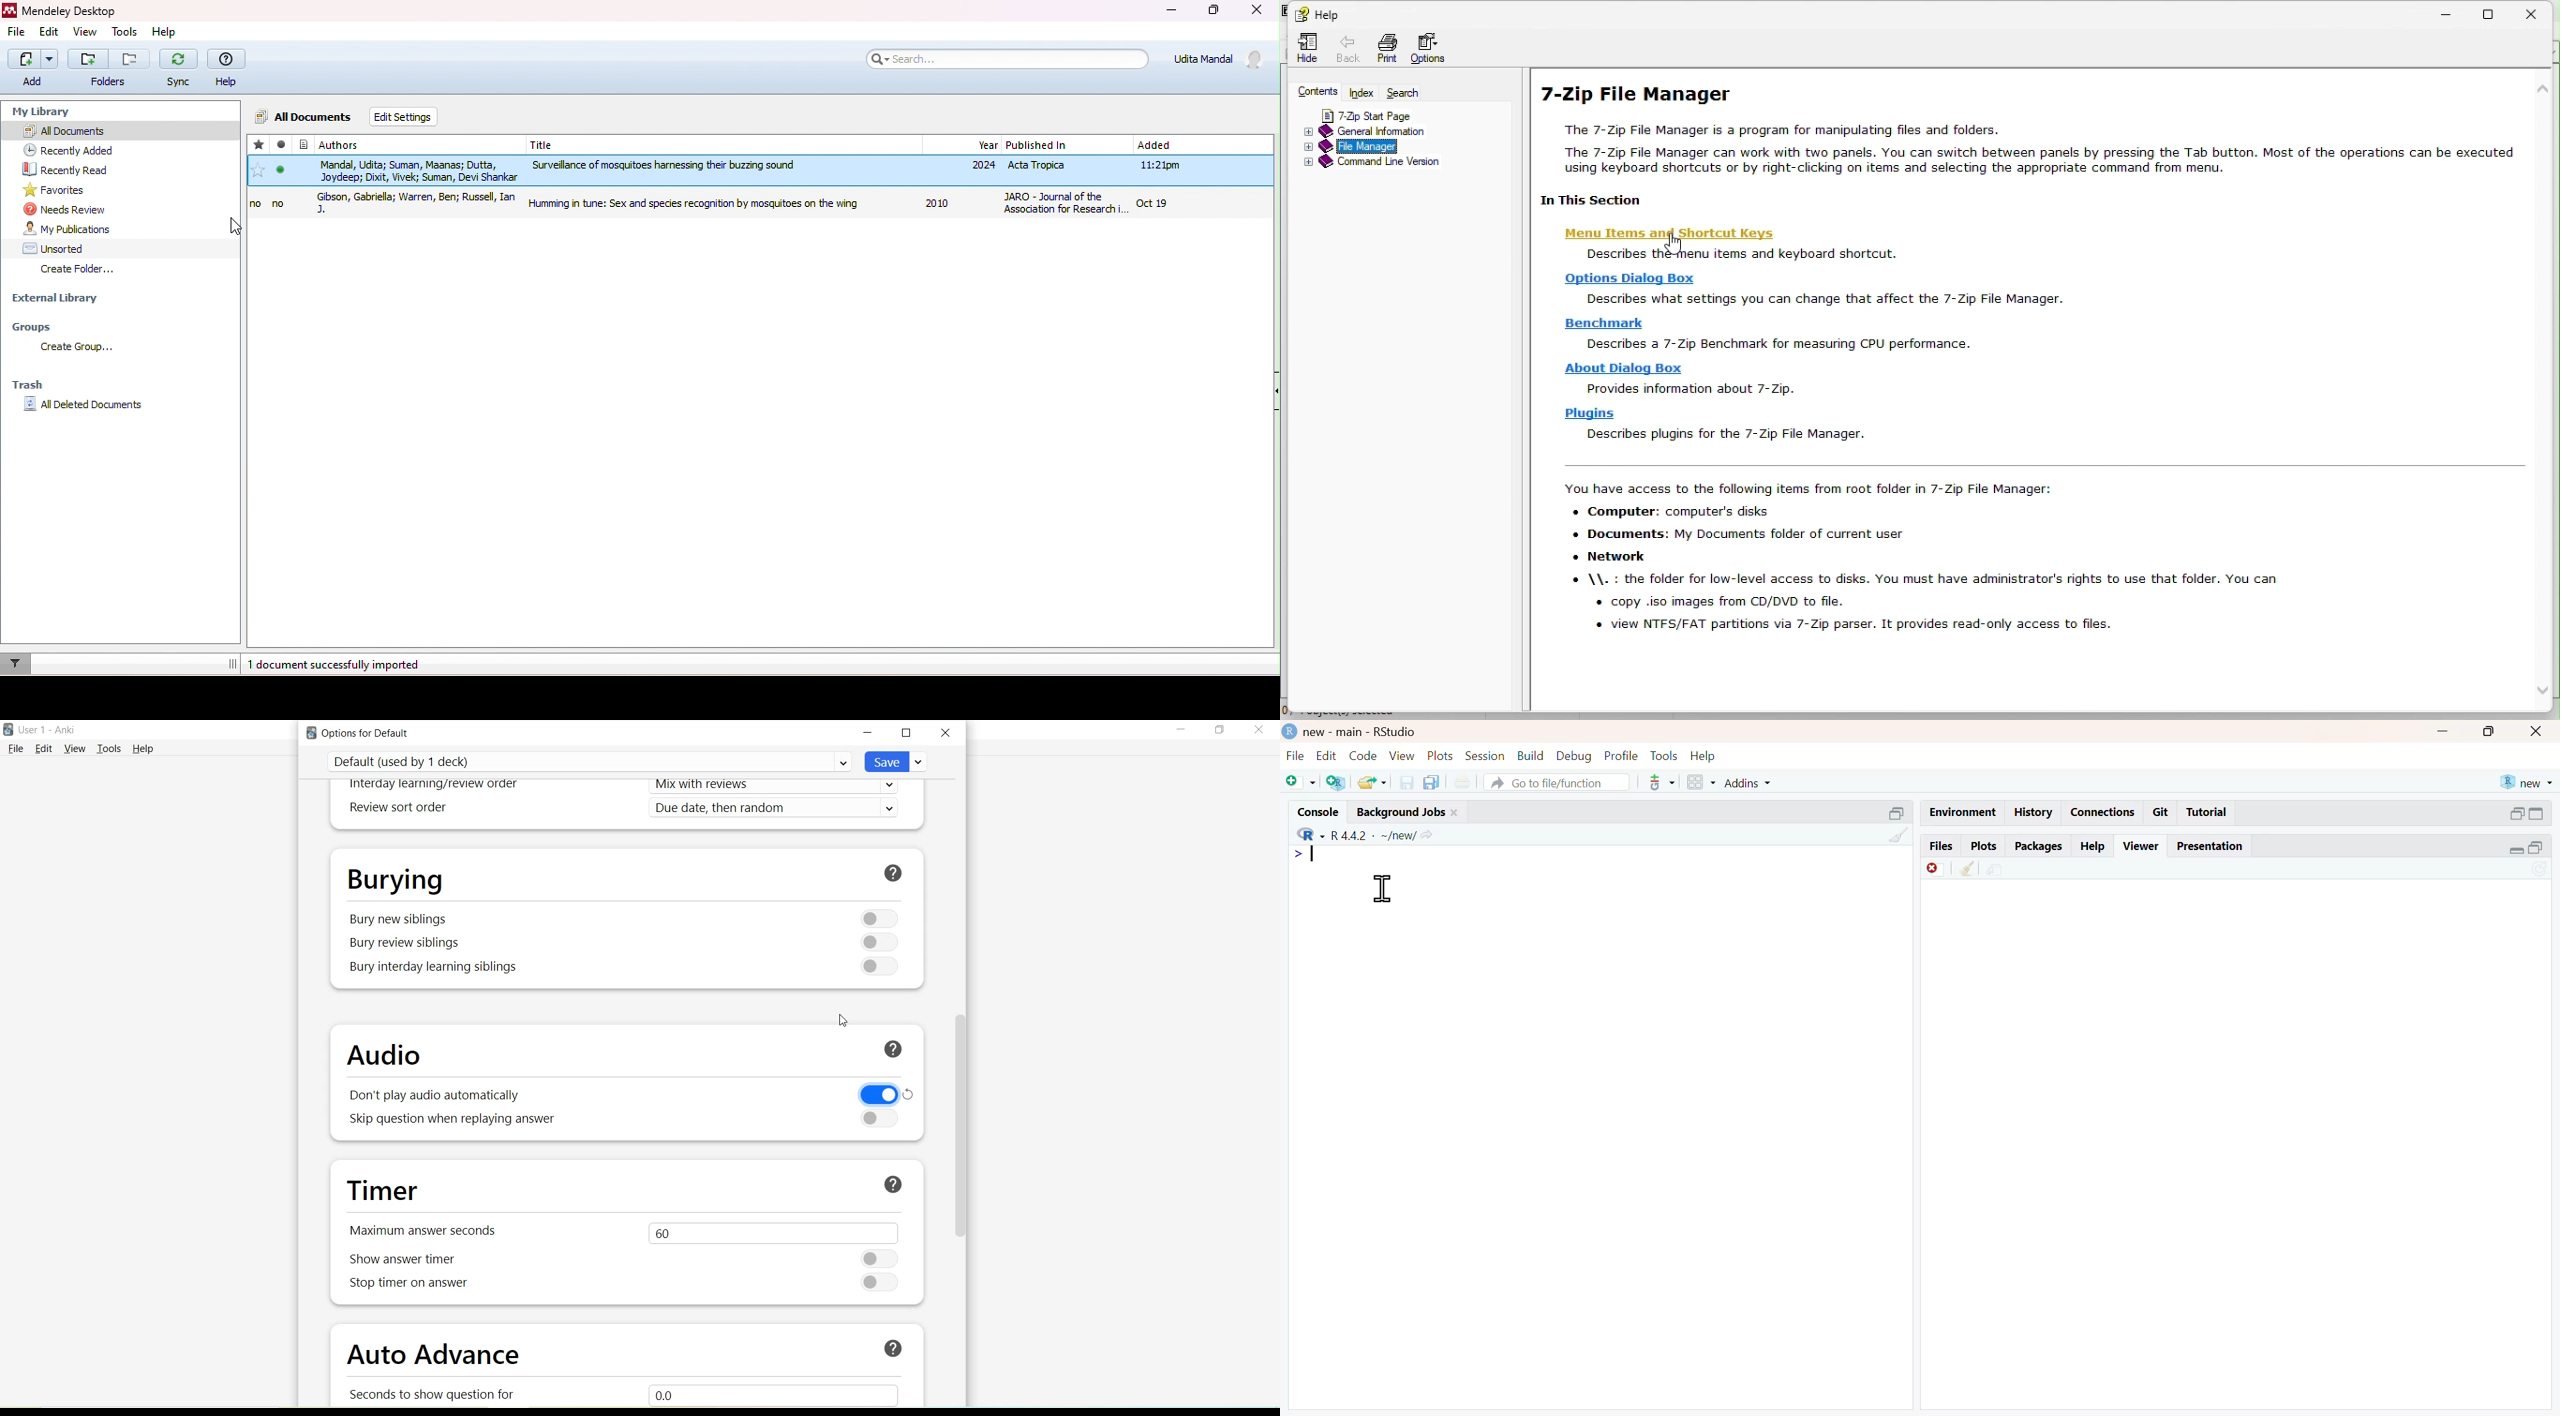  Describe the element at coordinates (50, 33) in the screenshot. I see `edit` at that location.